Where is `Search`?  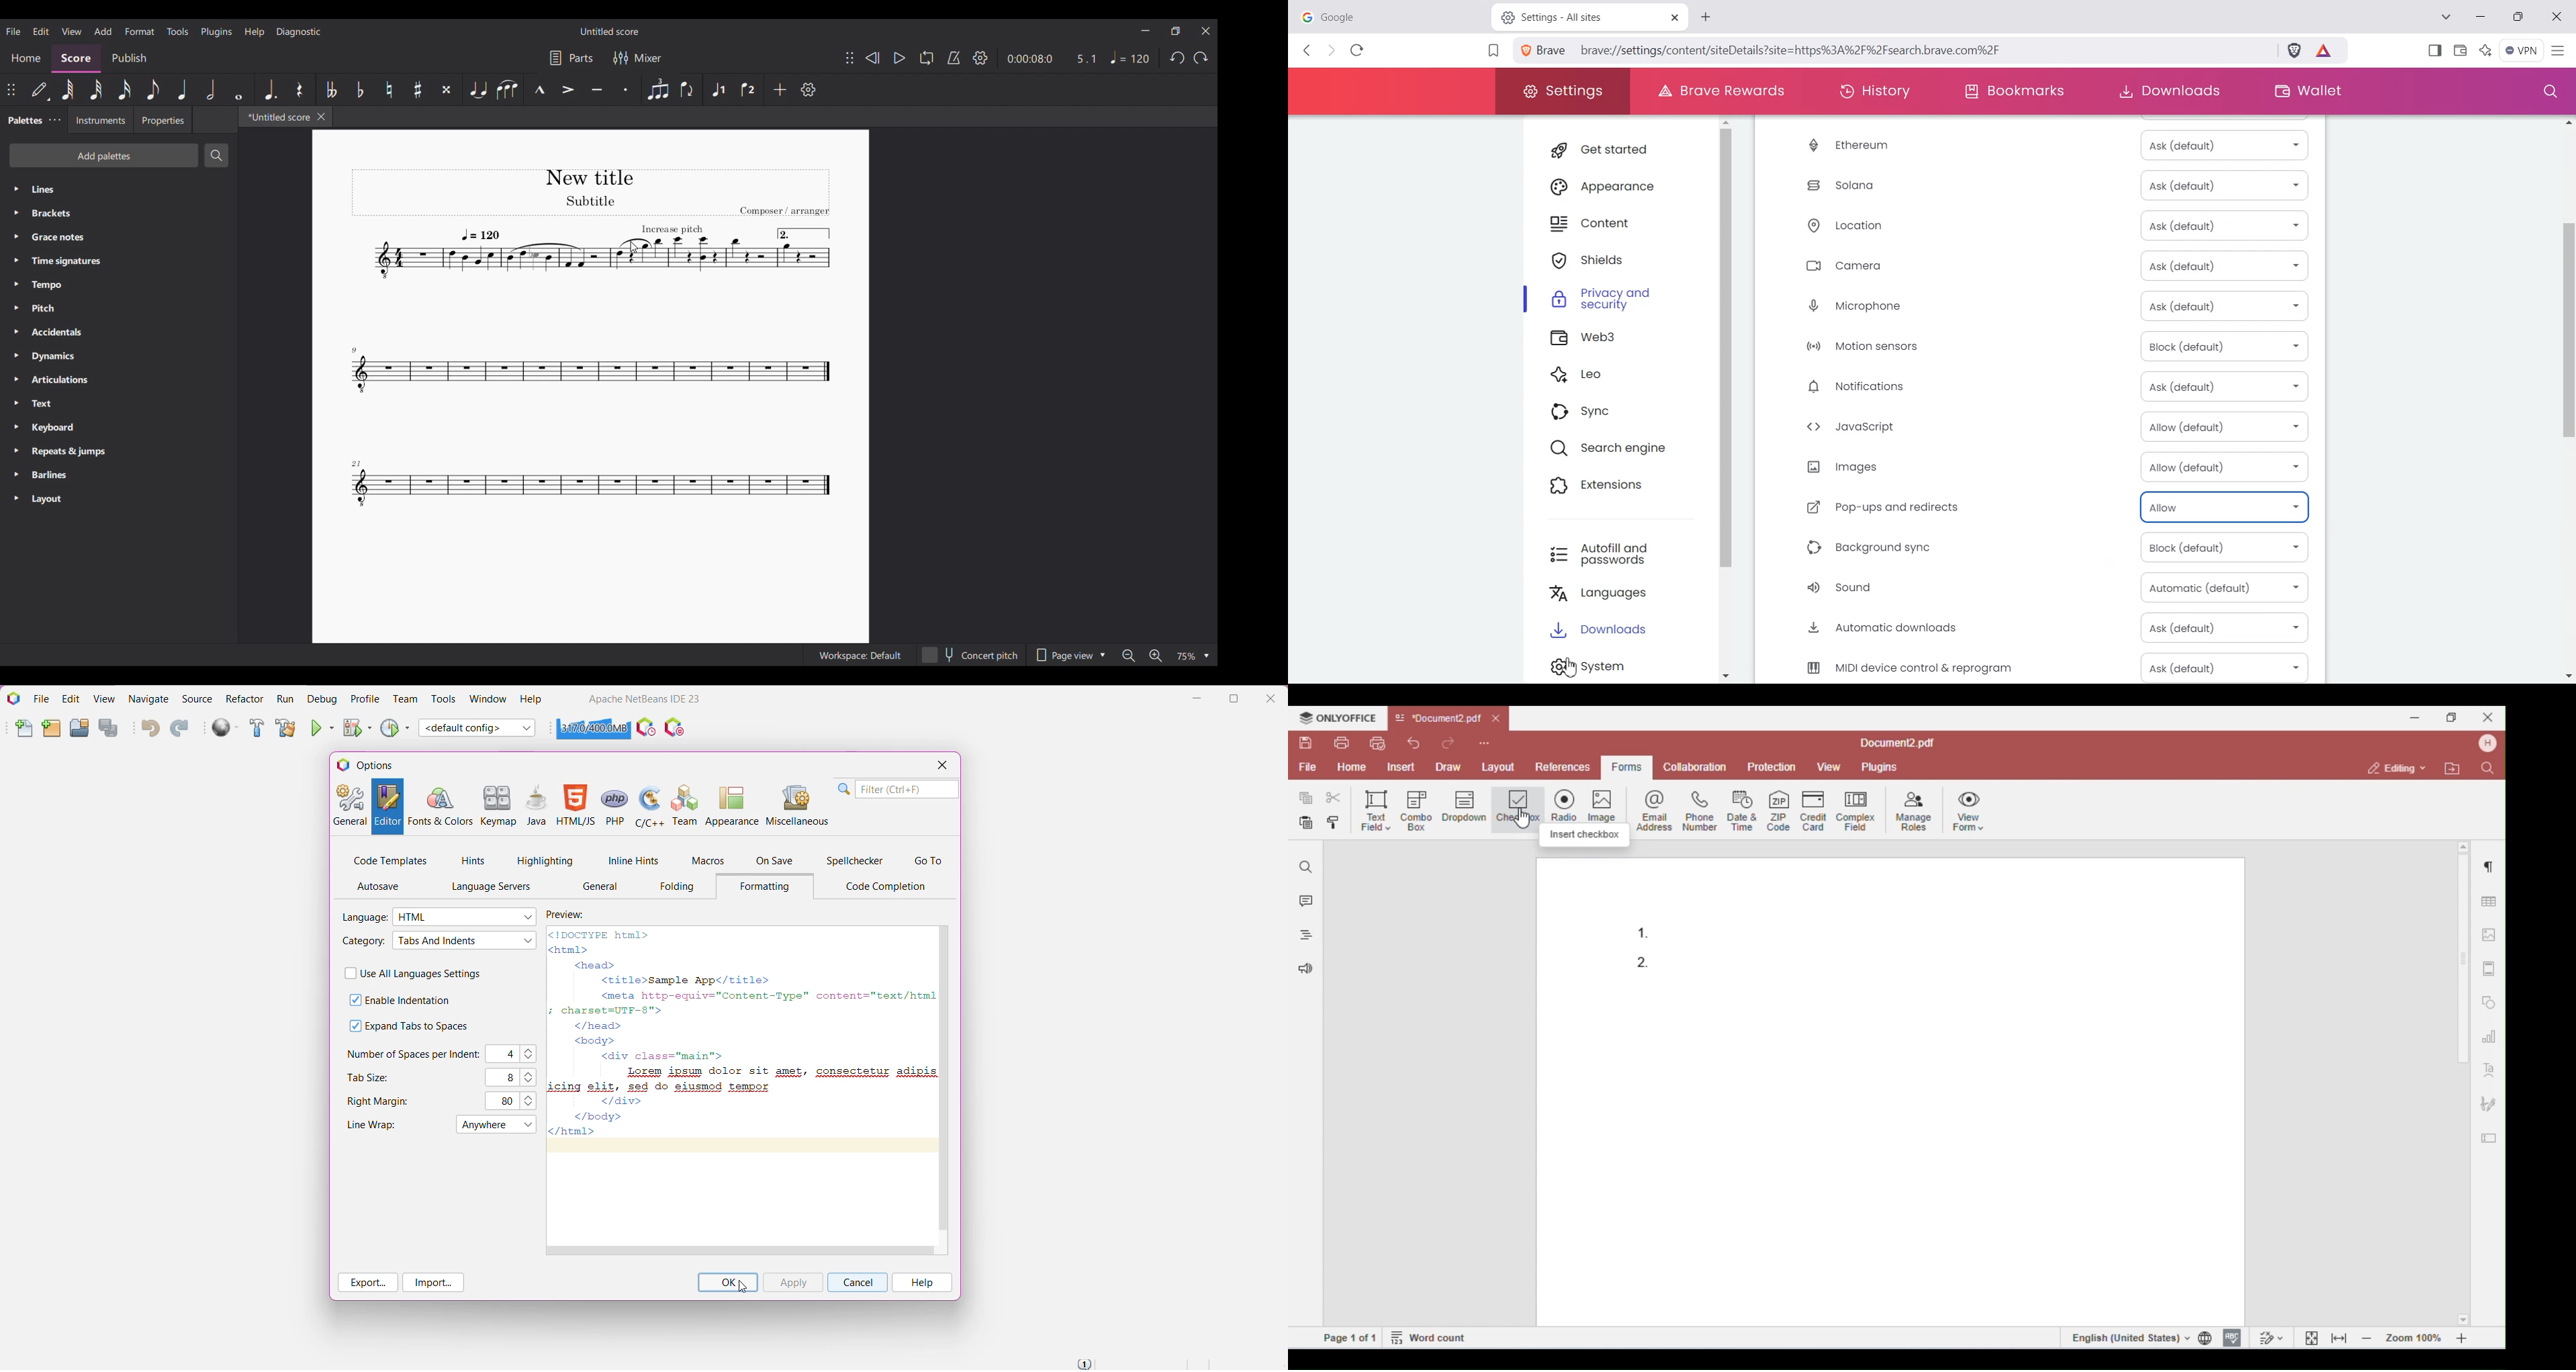 Search is located at coordinates (216, 155).